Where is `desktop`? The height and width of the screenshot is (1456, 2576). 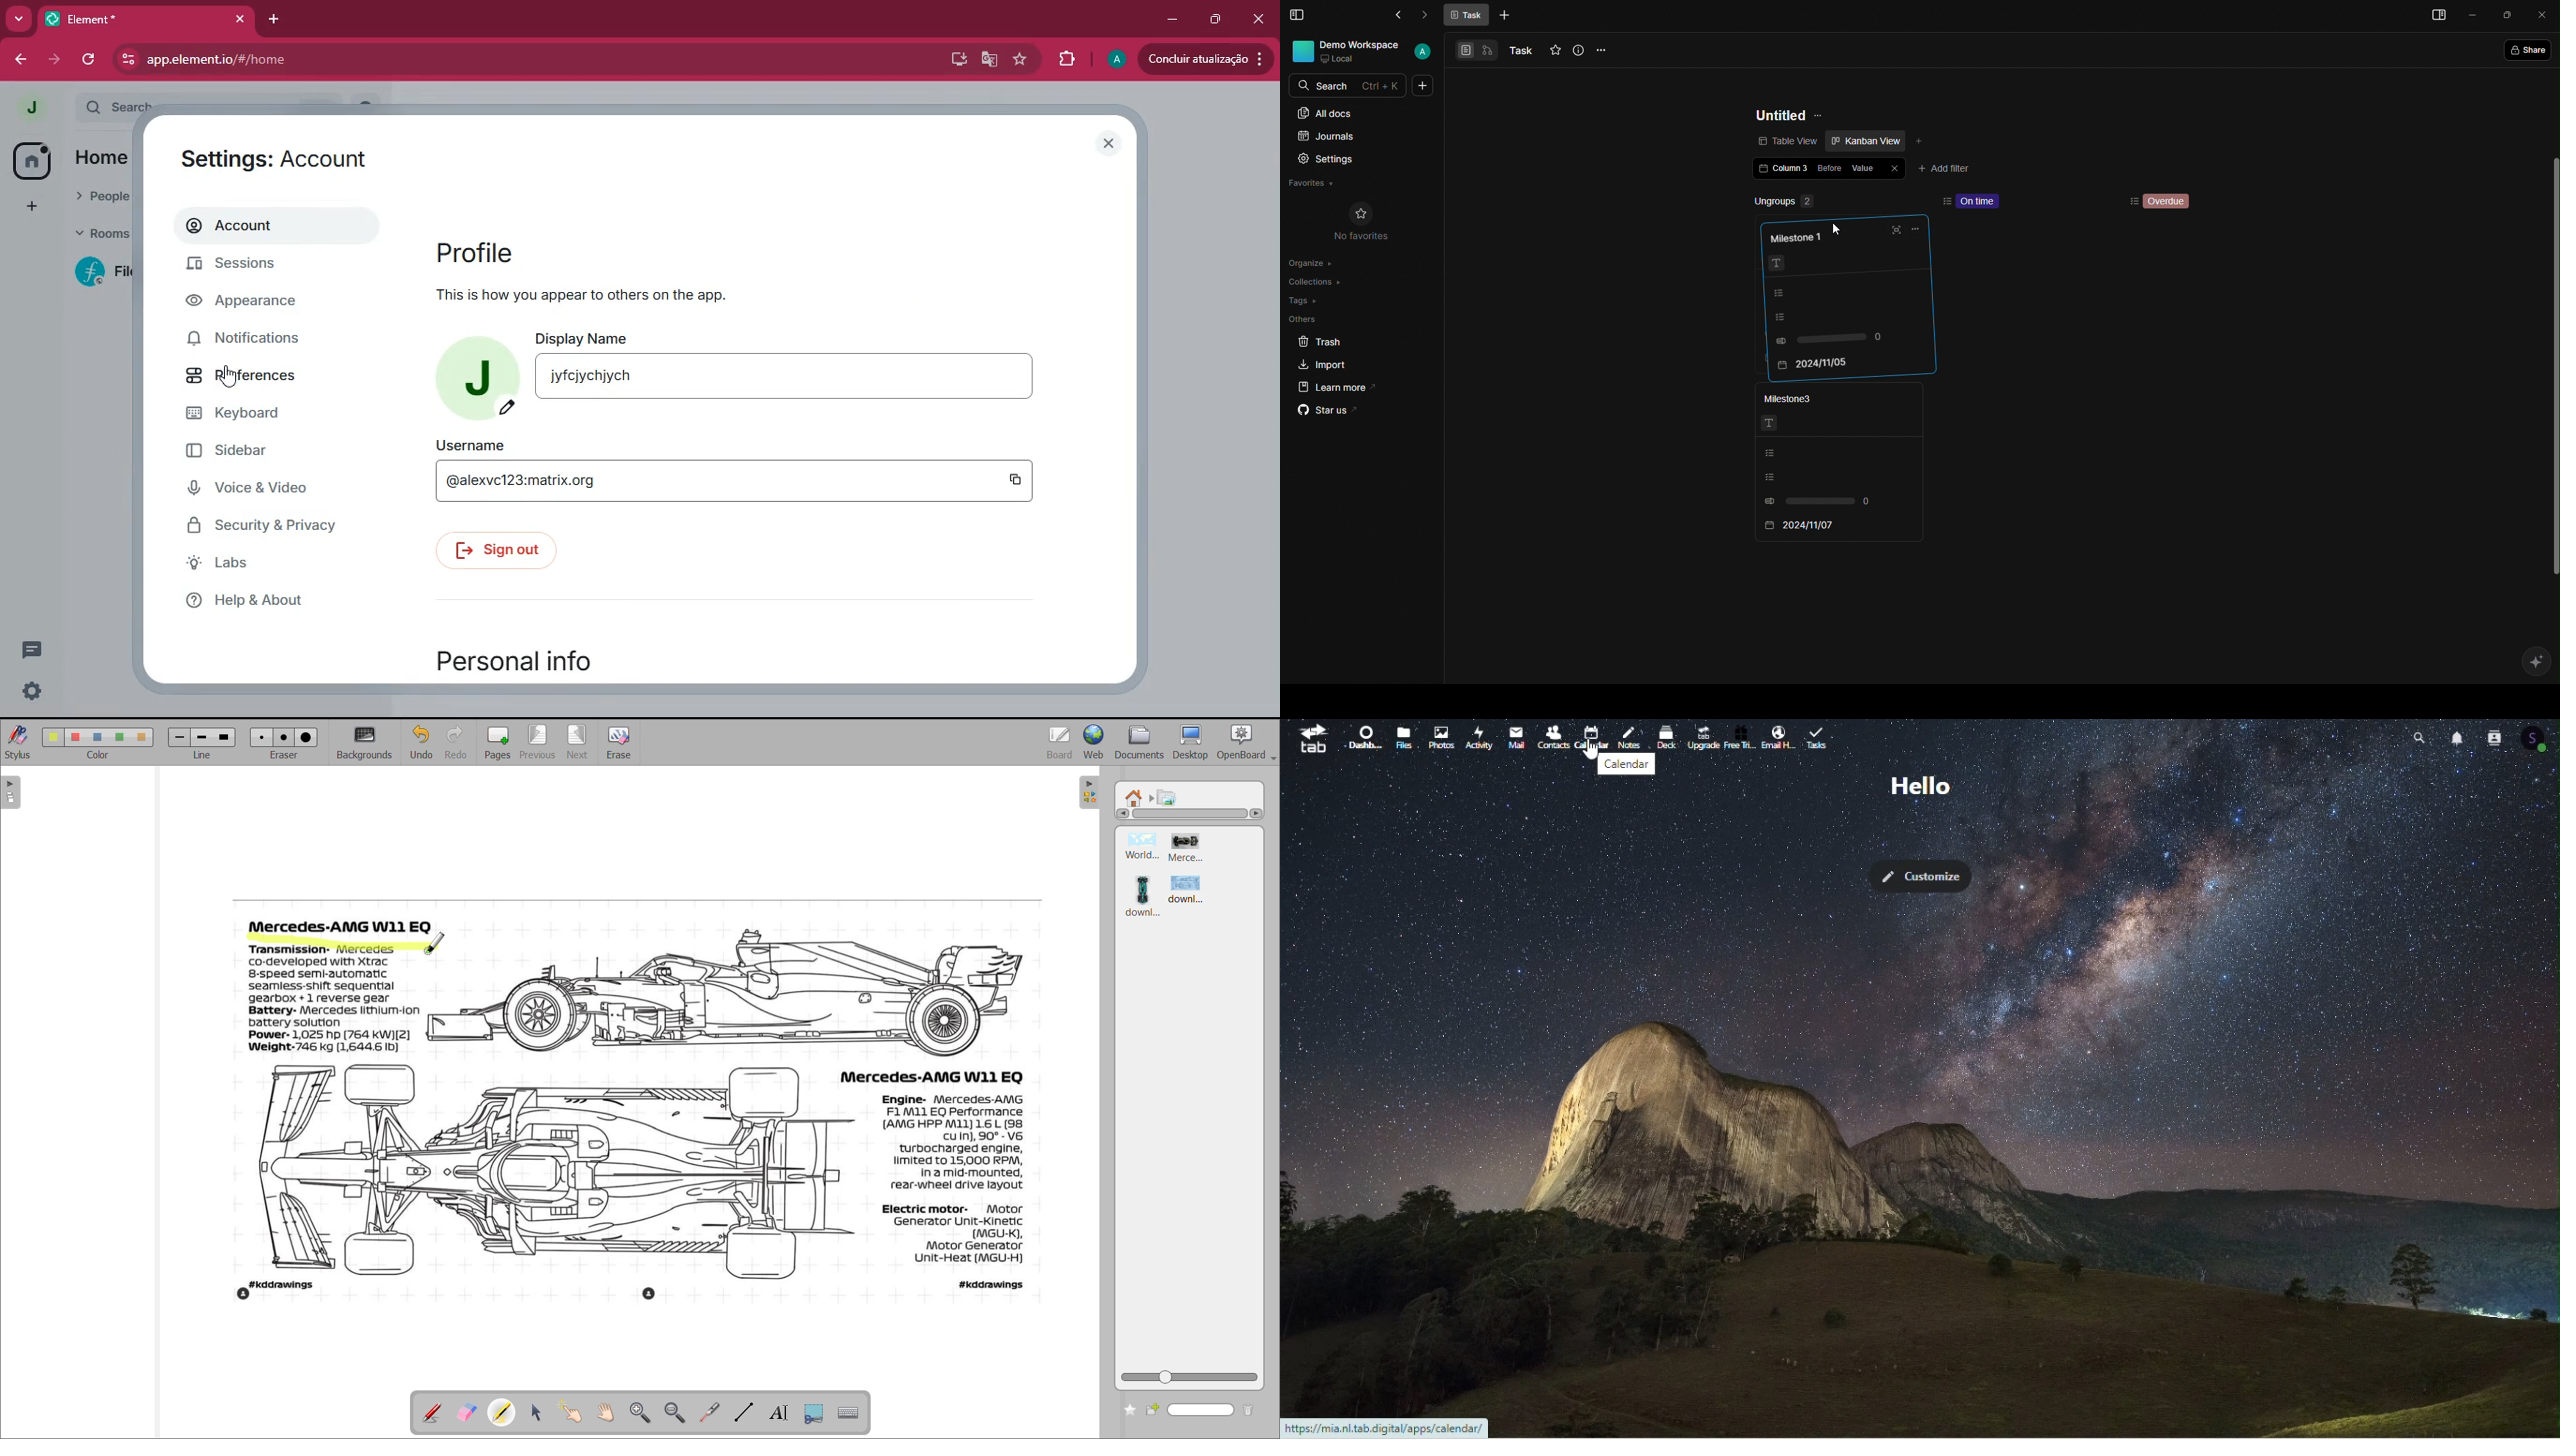 desktop is located at coordinates (954, 59).